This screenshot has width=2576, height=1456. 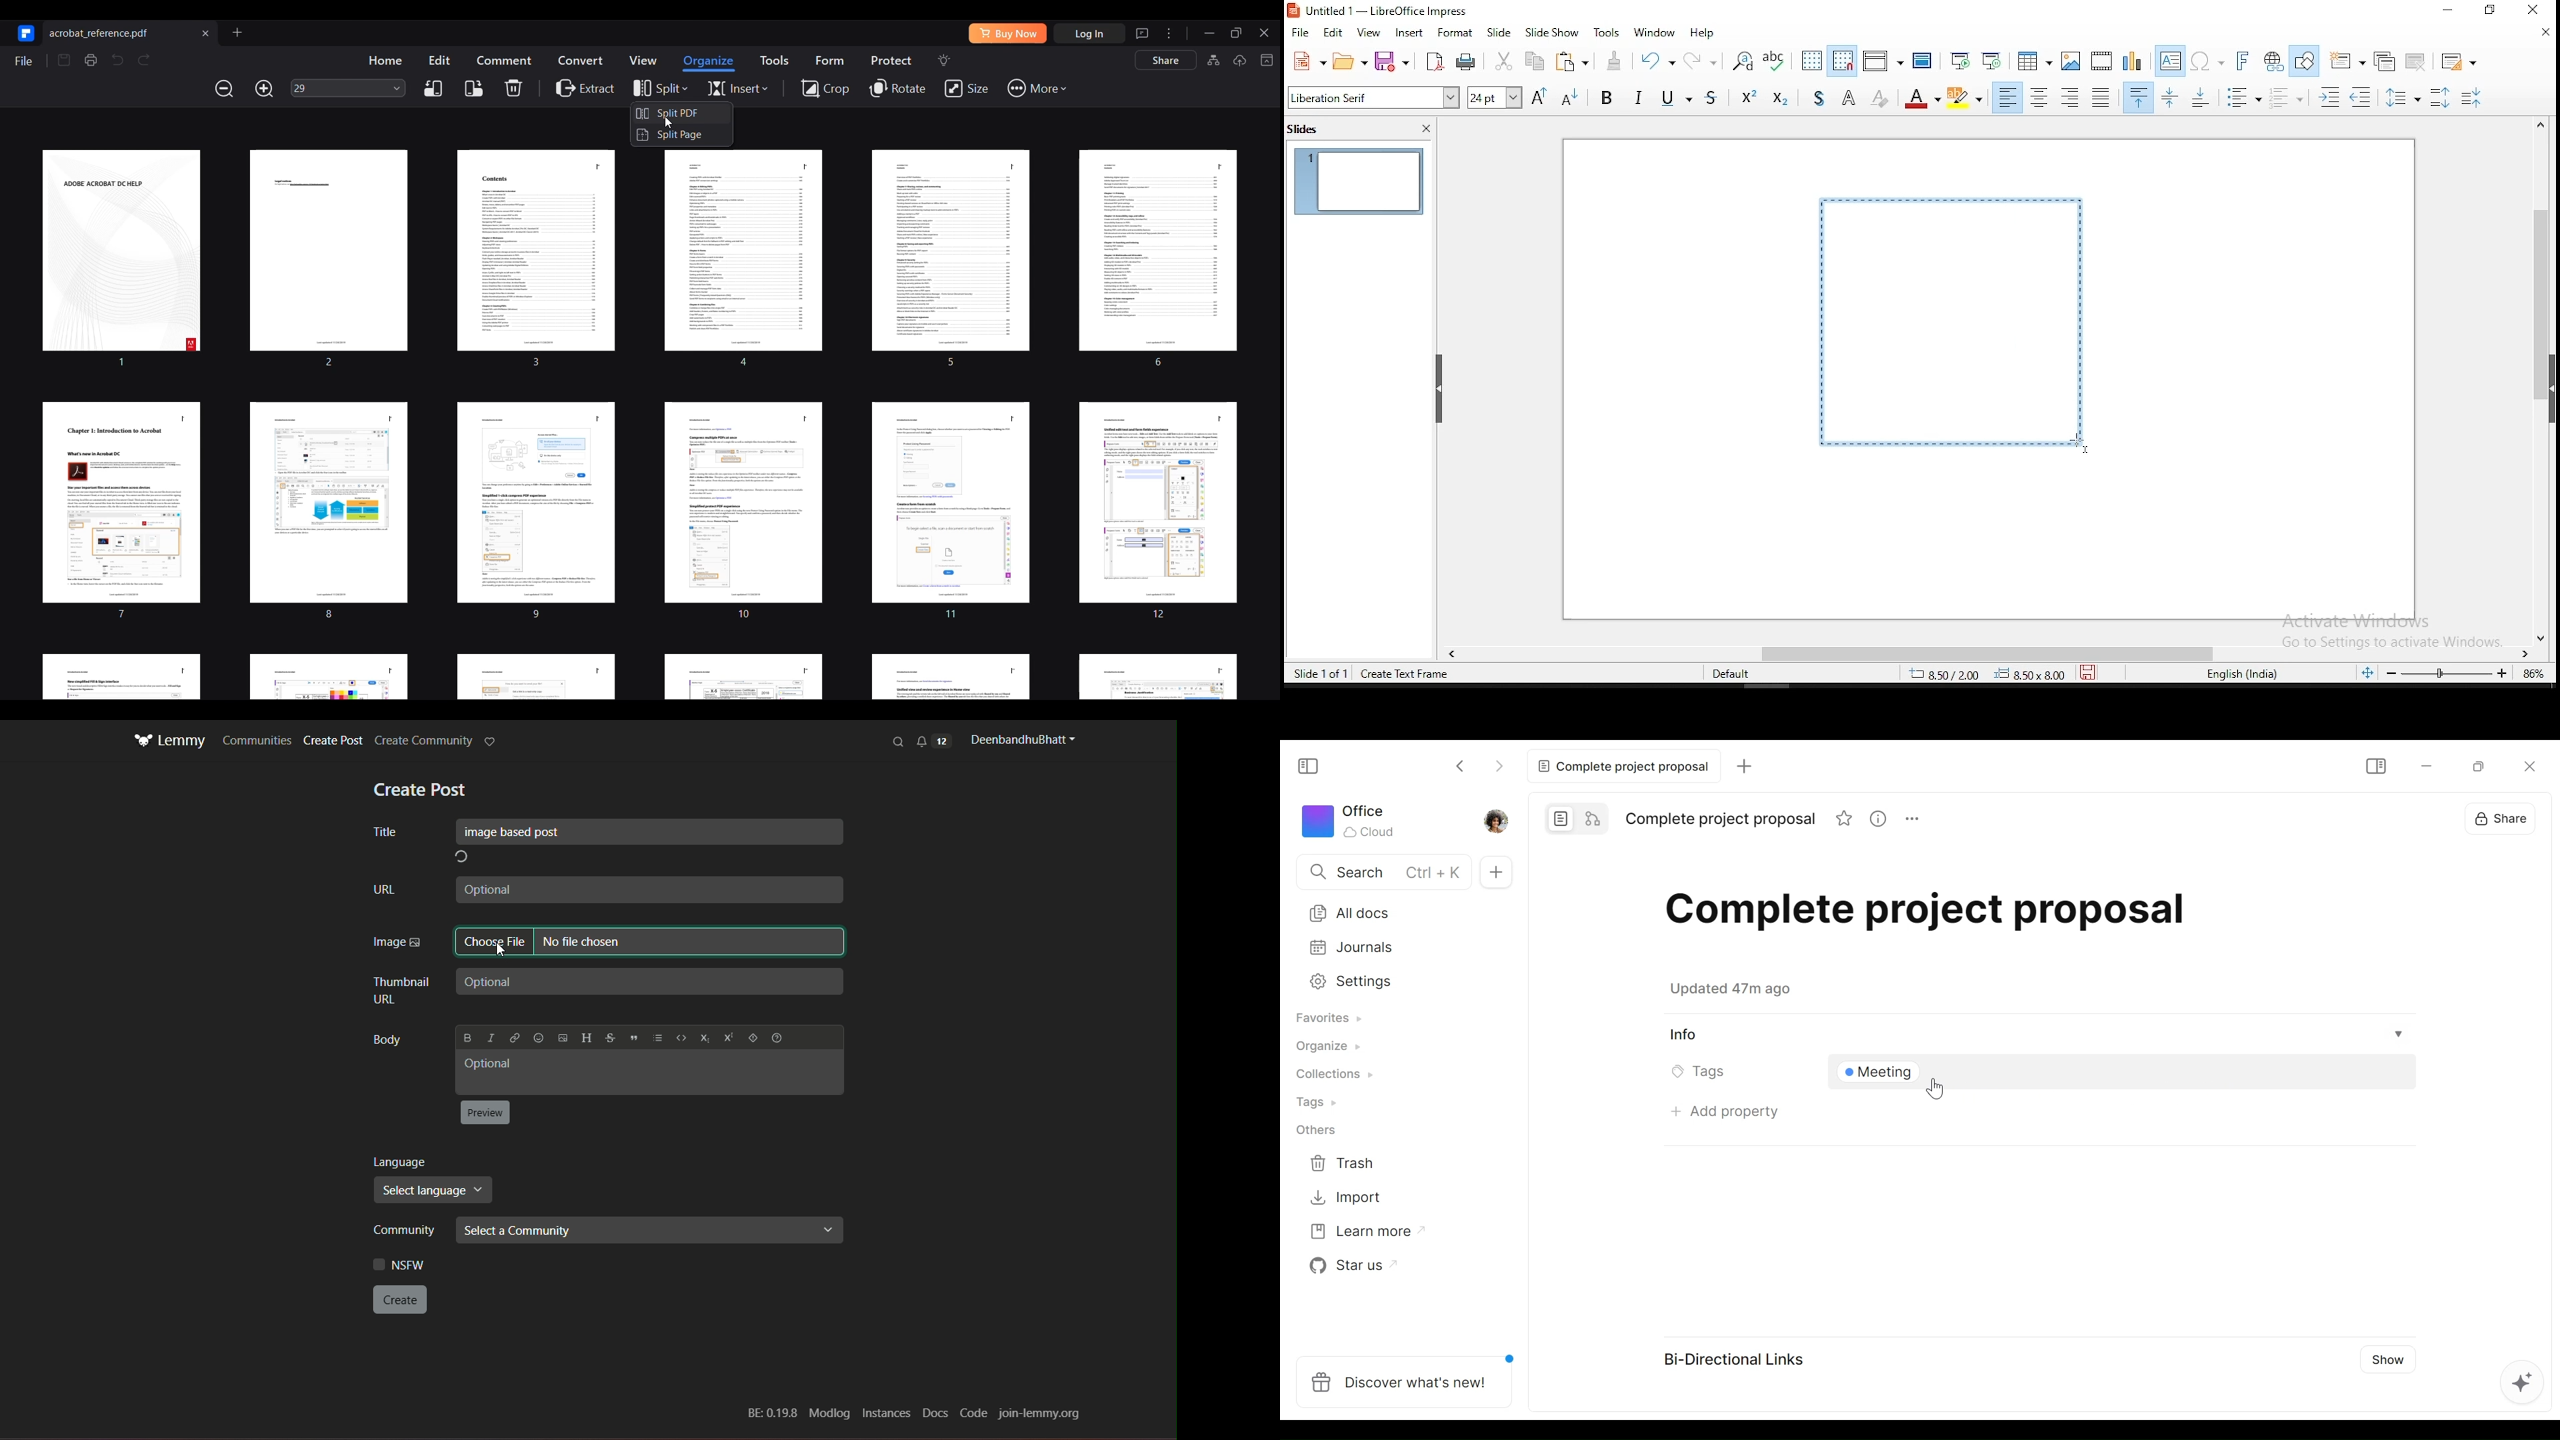 I want to click on slides, so click(x=1306, y=130).